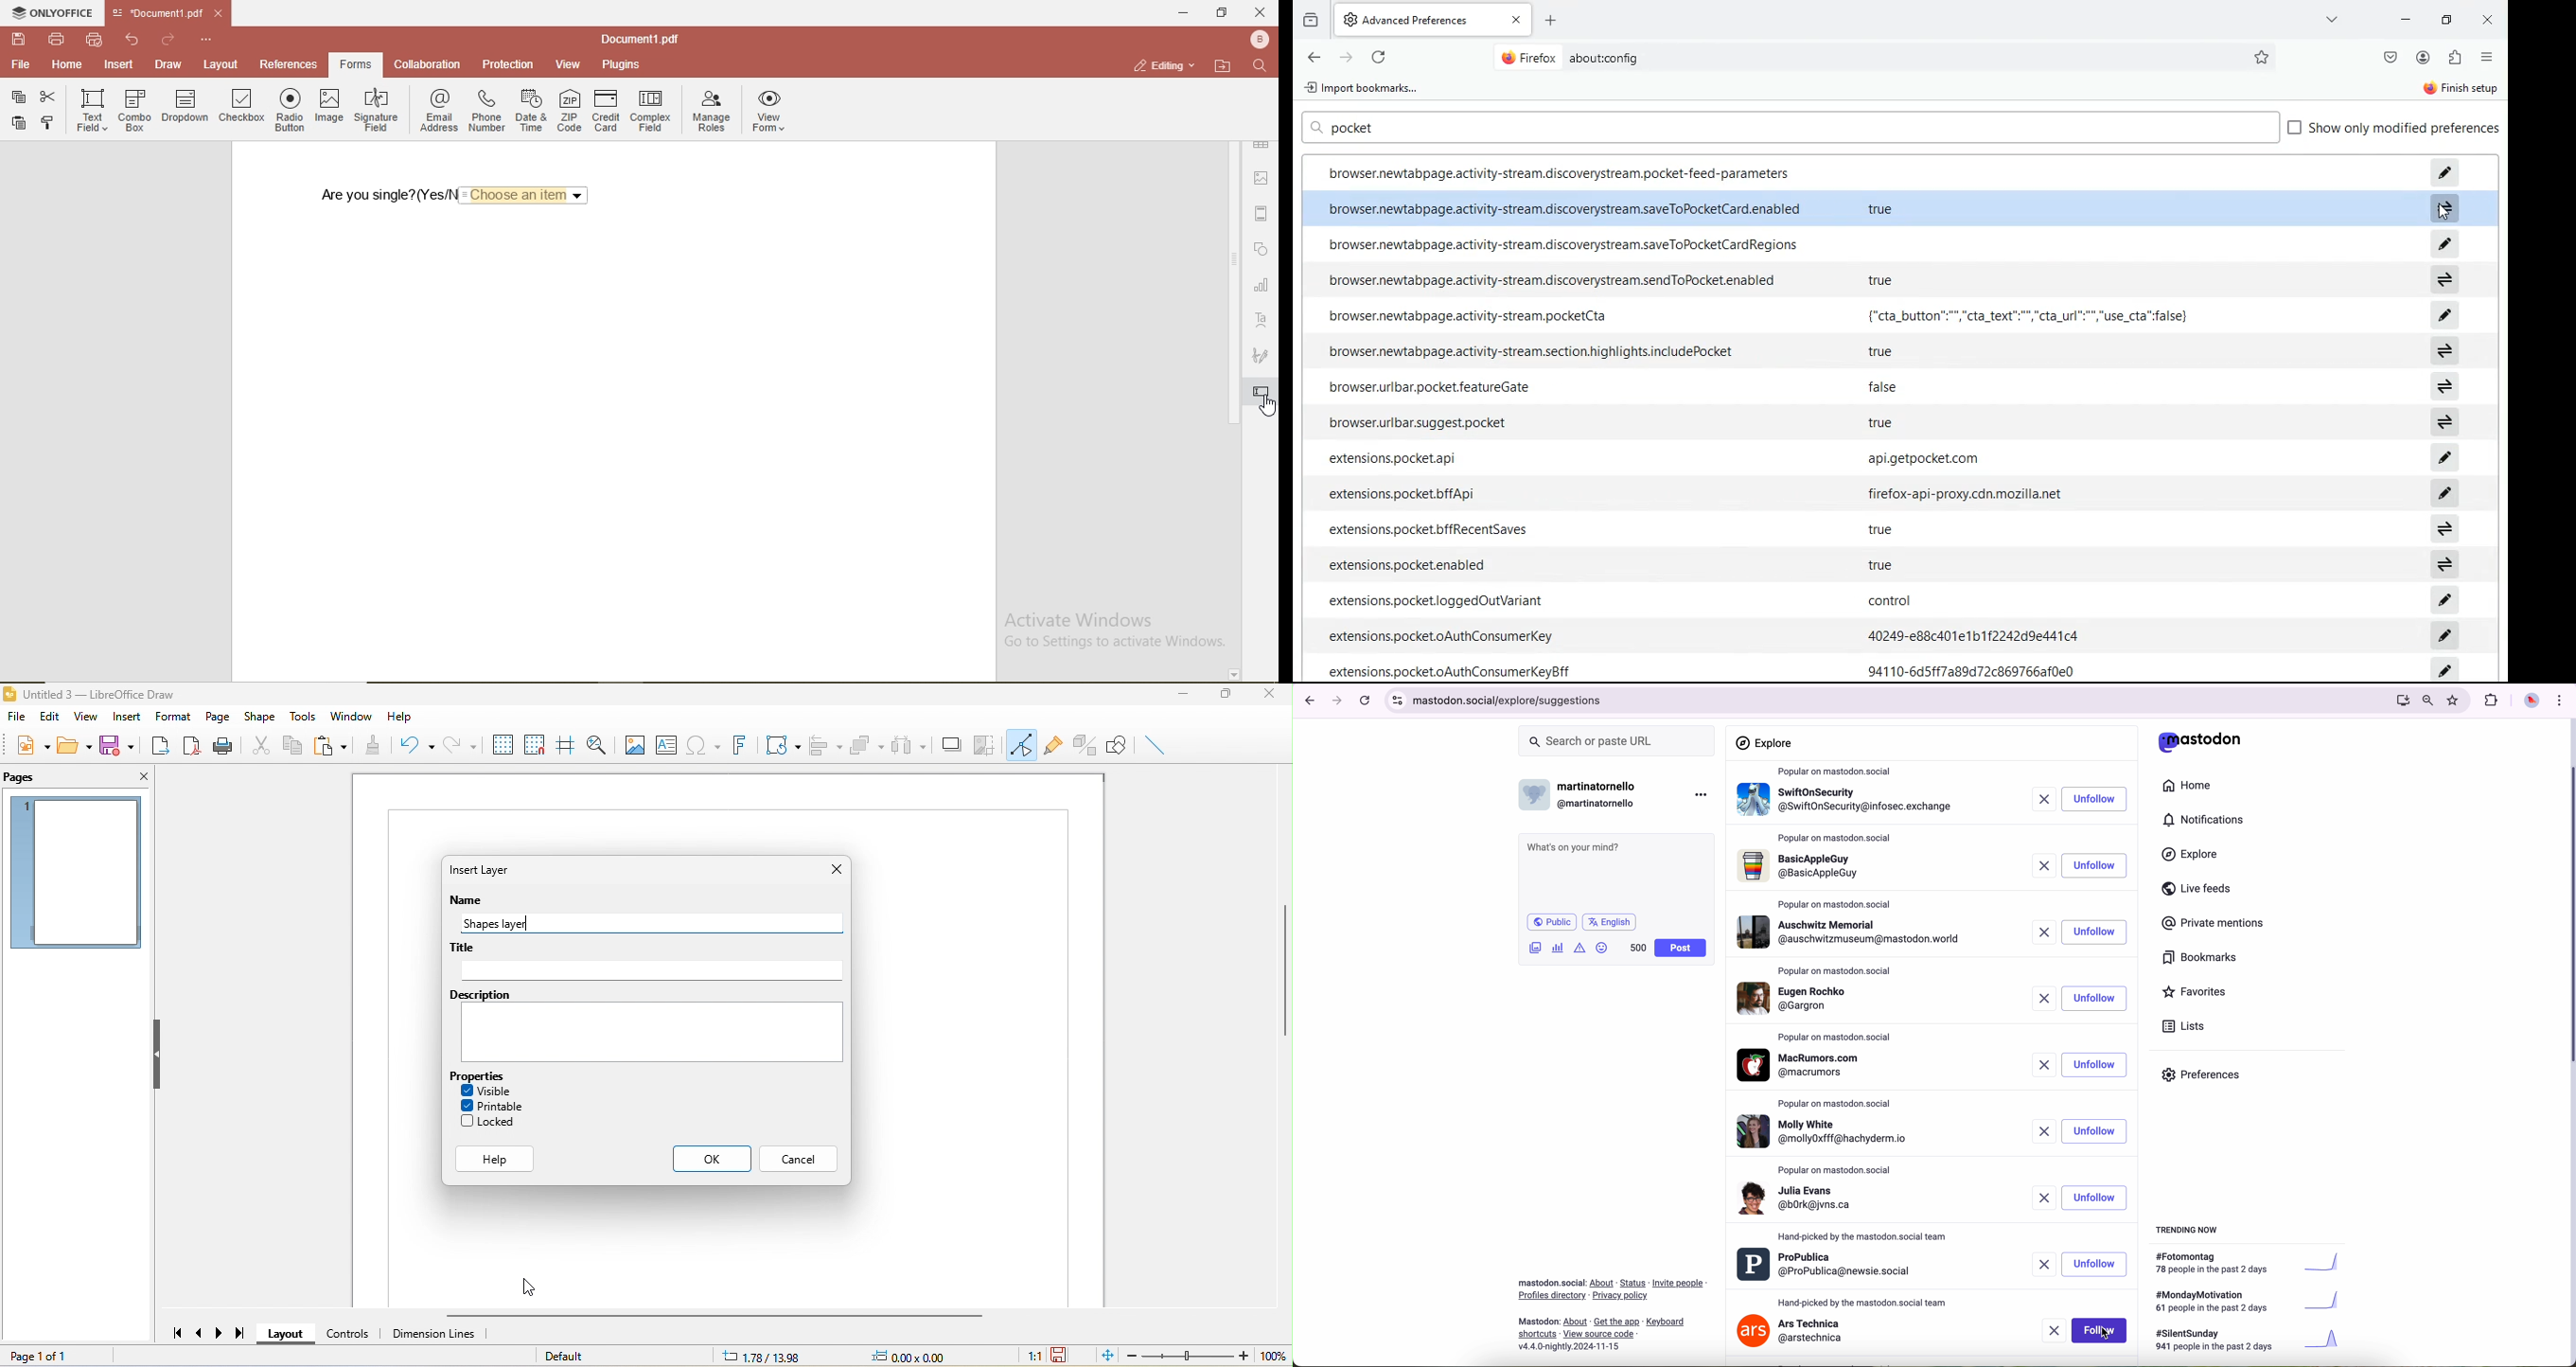 Image resolution: width=2576 pixels, height=1372 pixels. What do you see at coordinates (2193, 787) in the screenshot?
I see `home` at bounding box center [2193, 787].